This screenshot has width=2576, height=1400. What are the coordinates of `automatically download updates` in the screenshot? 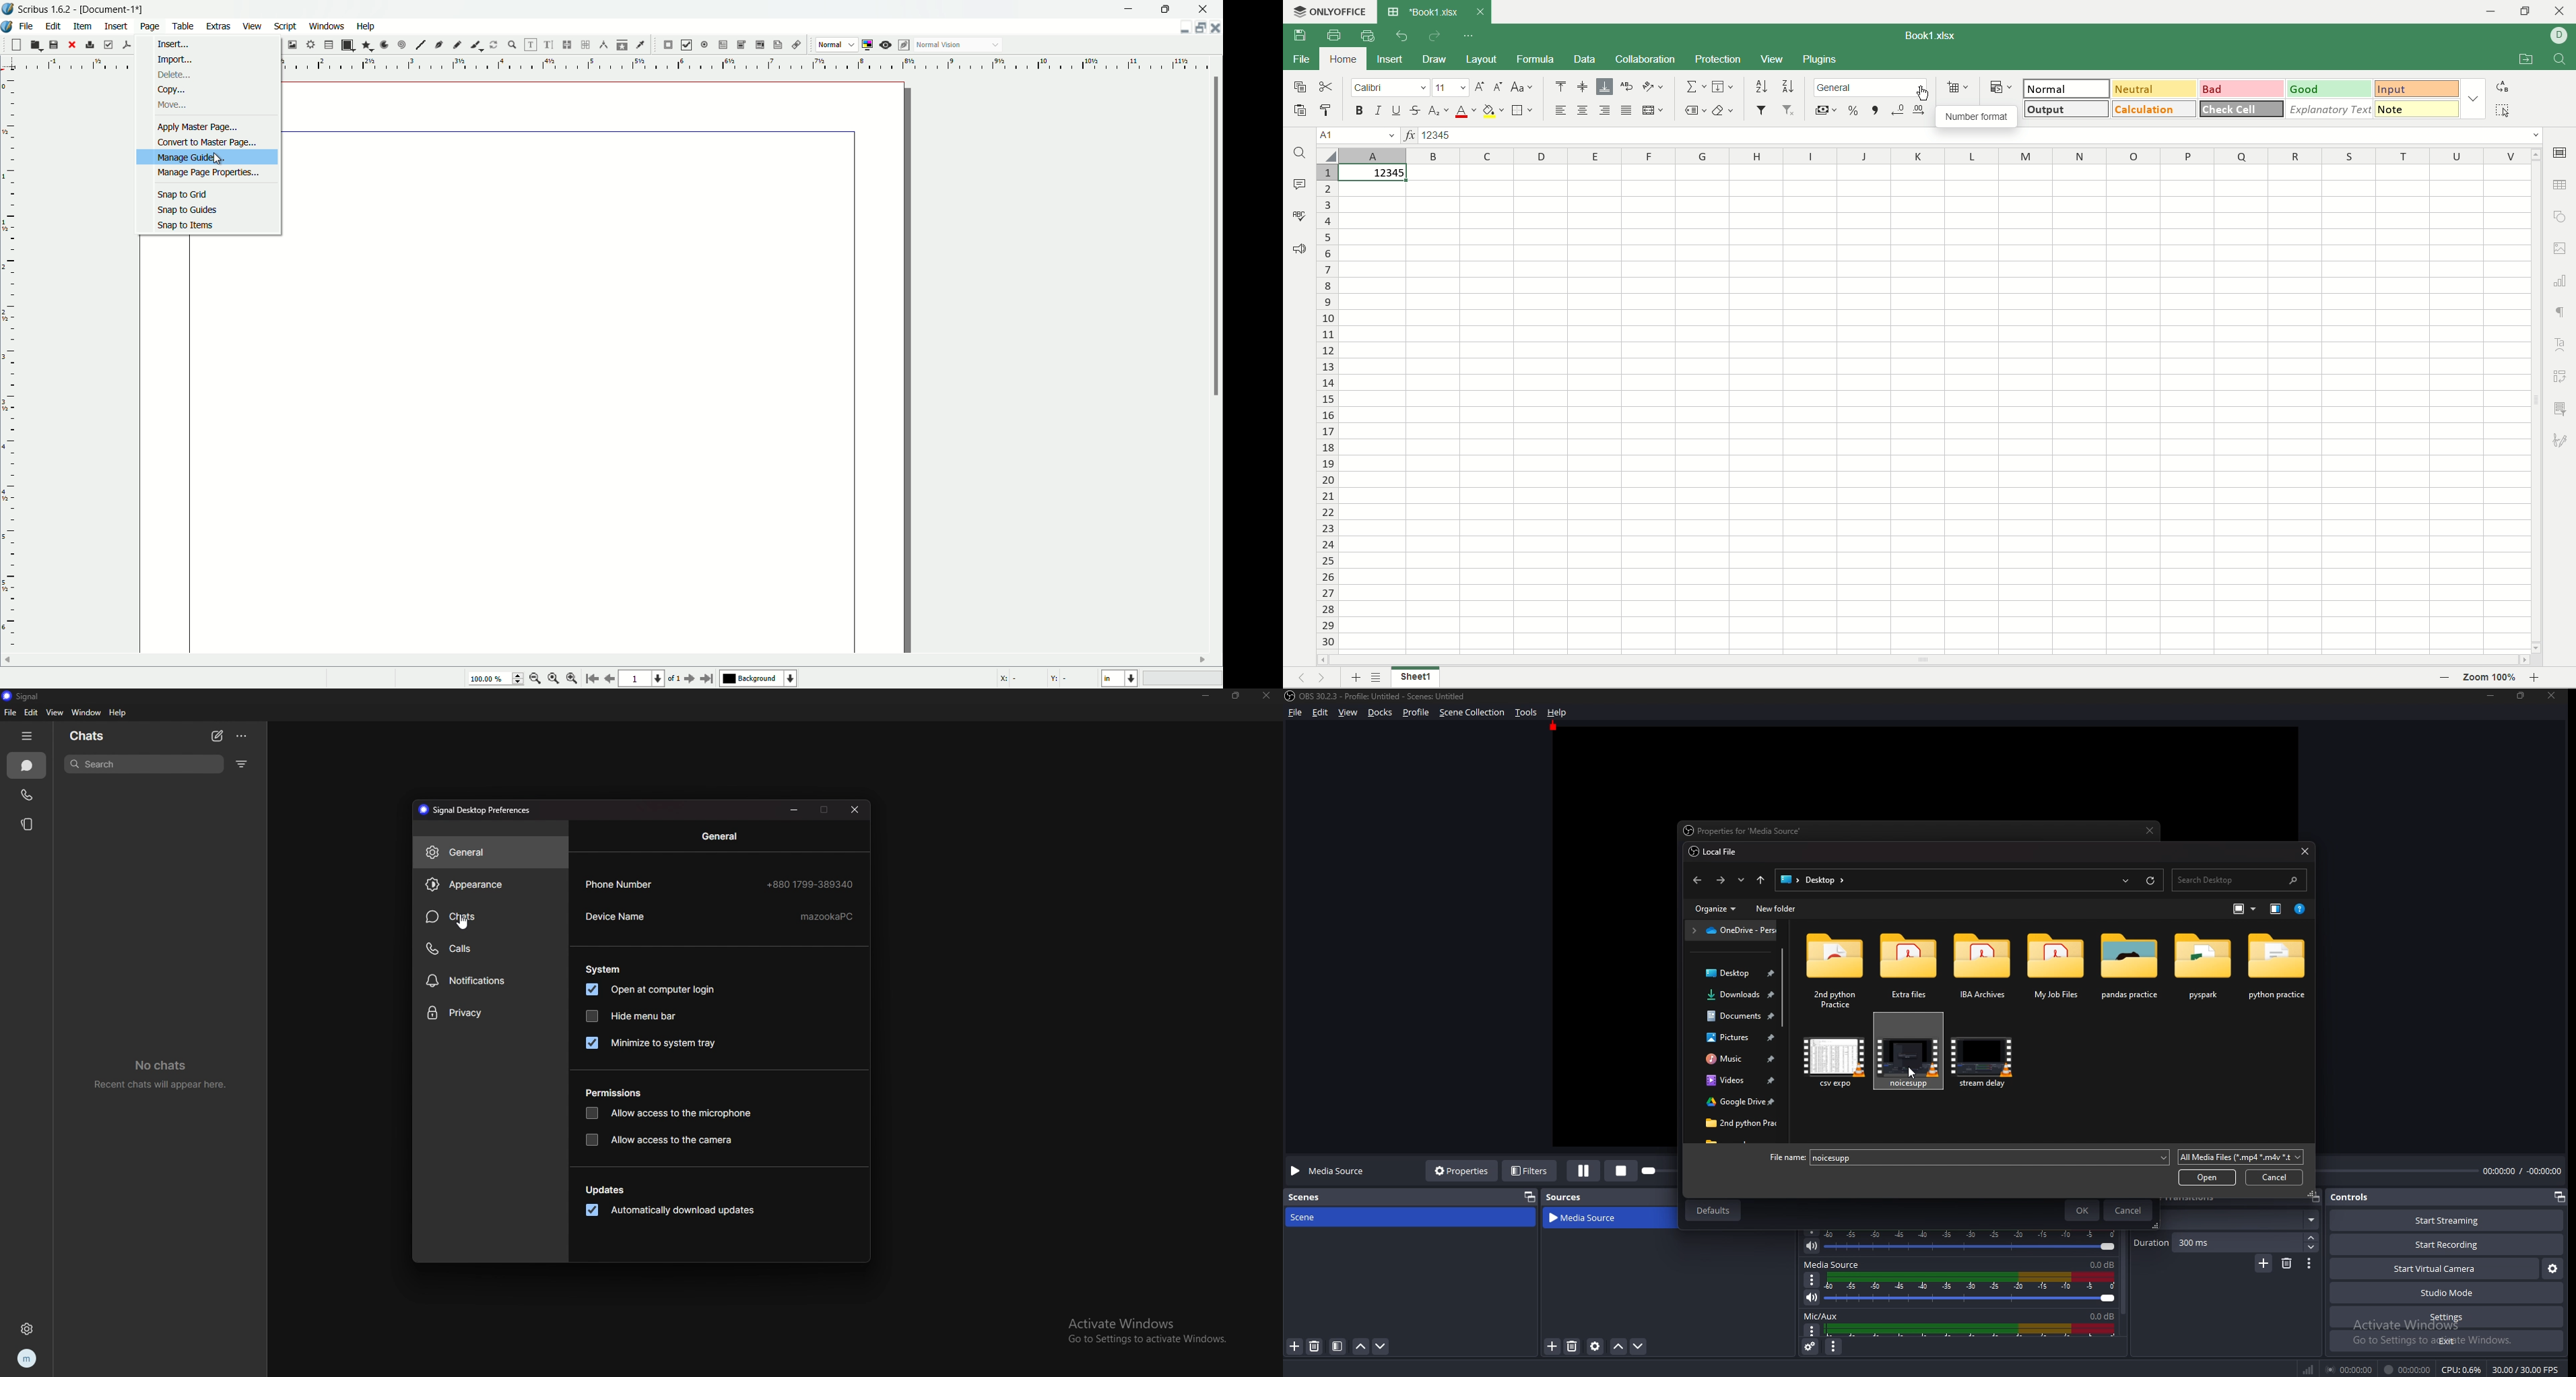 It's located at (672, 1210).